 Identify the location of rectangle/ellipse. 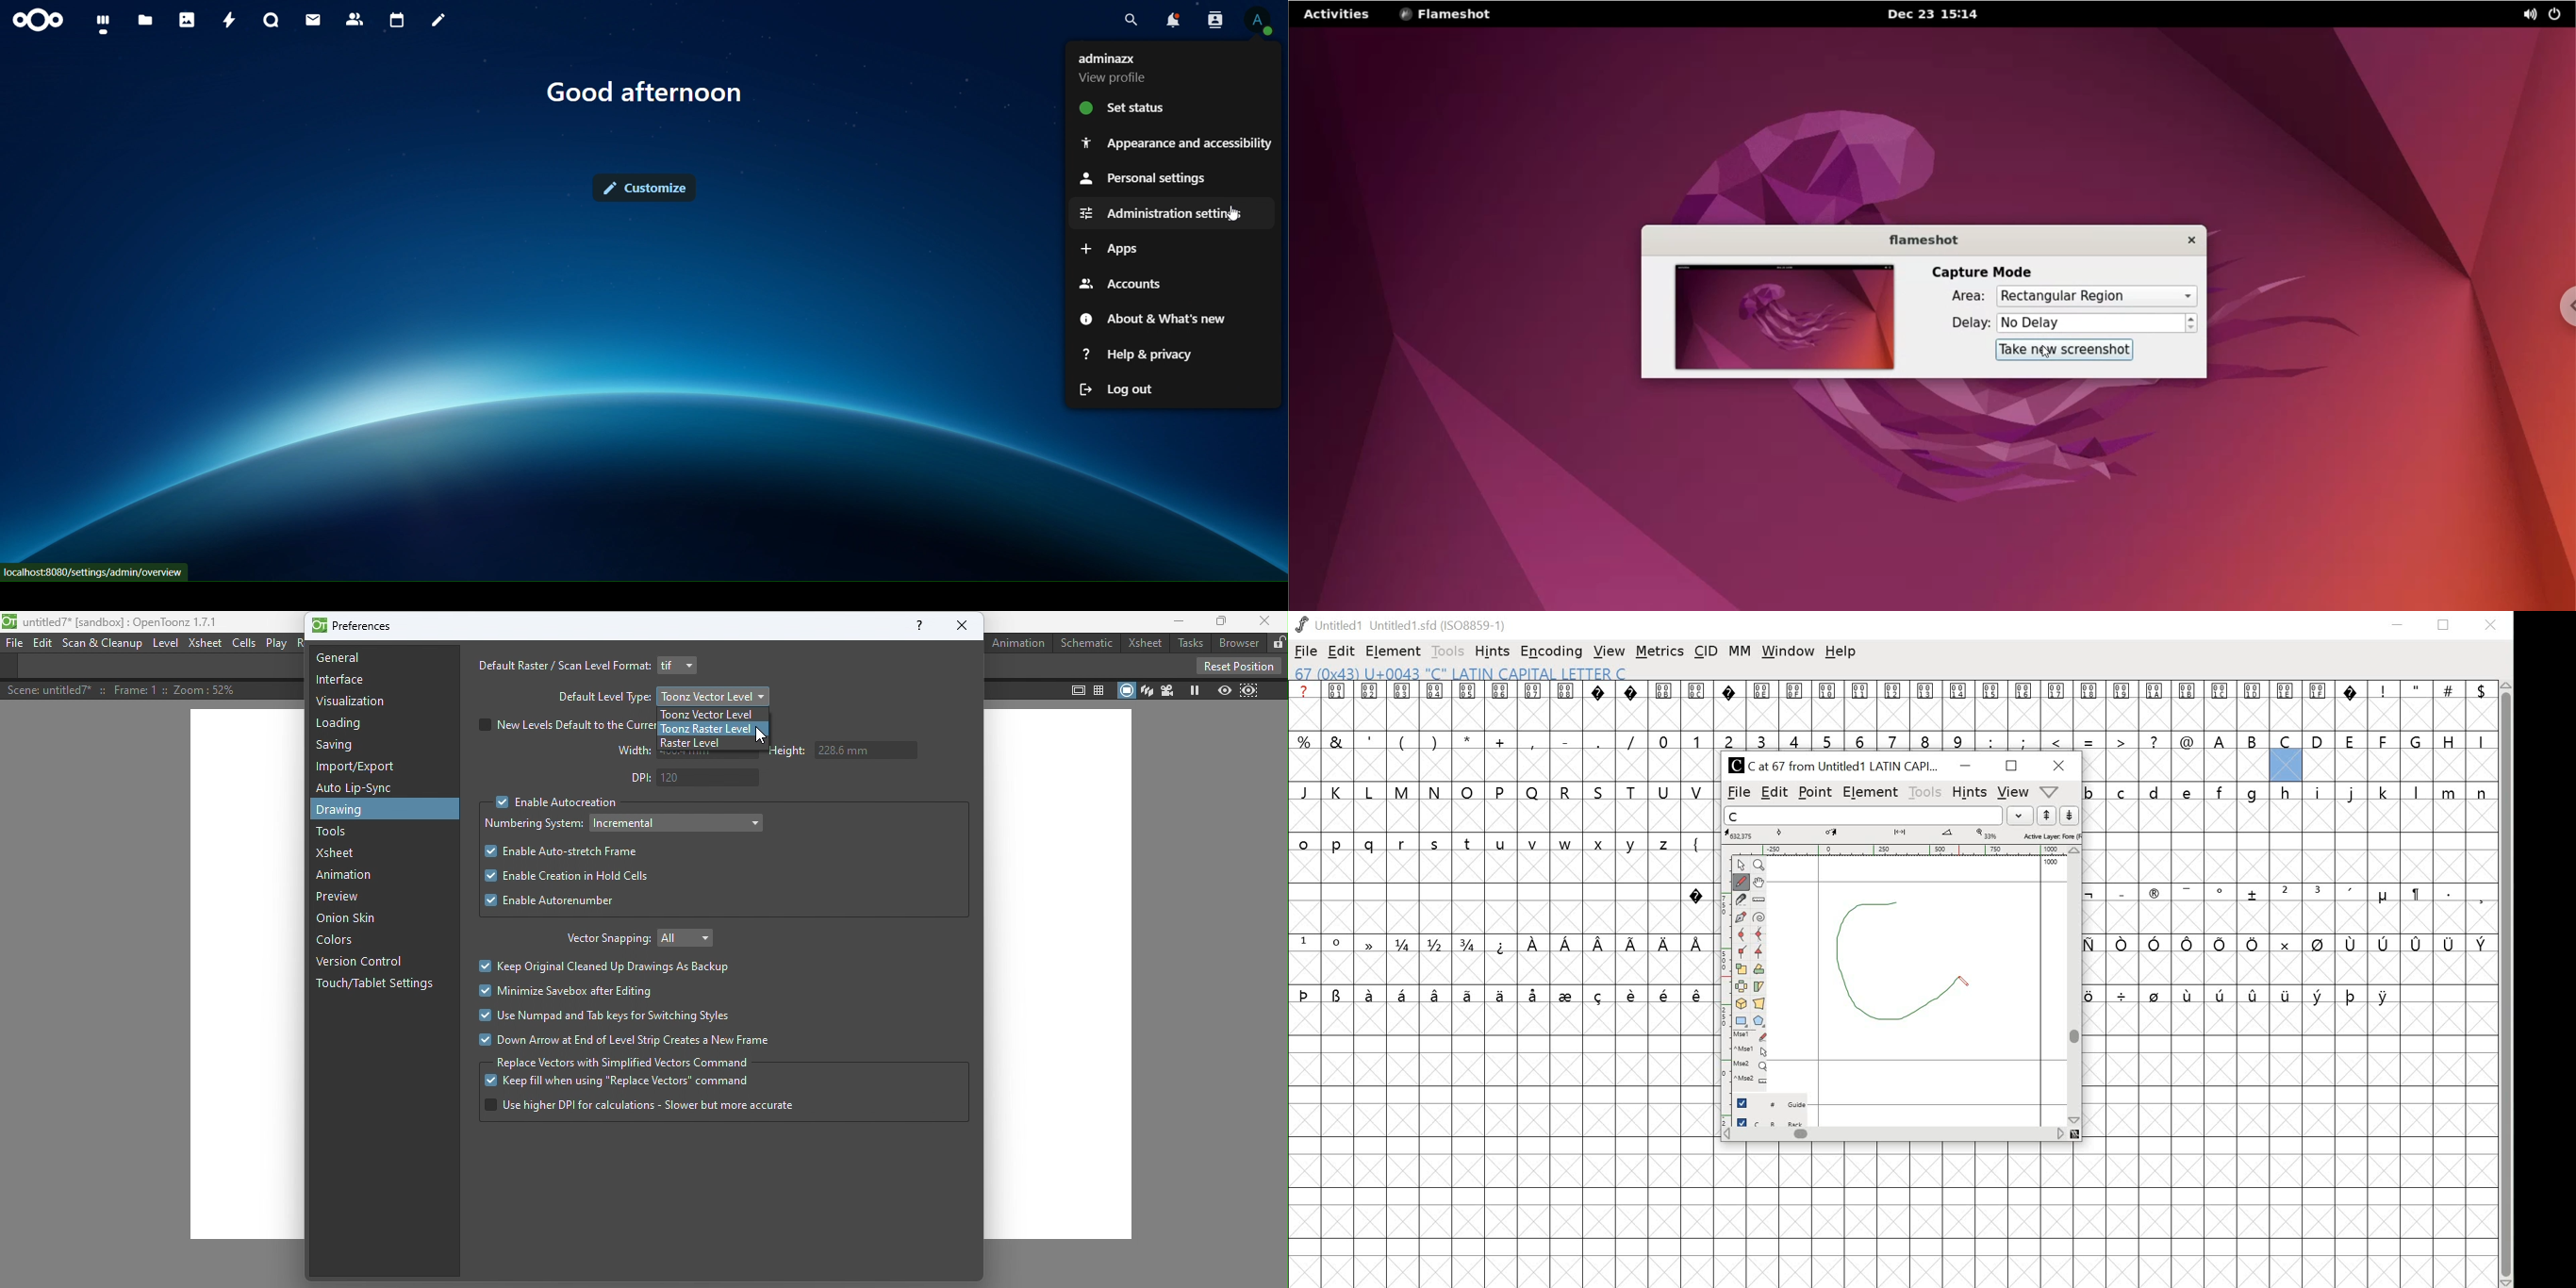
(1743, 1021).